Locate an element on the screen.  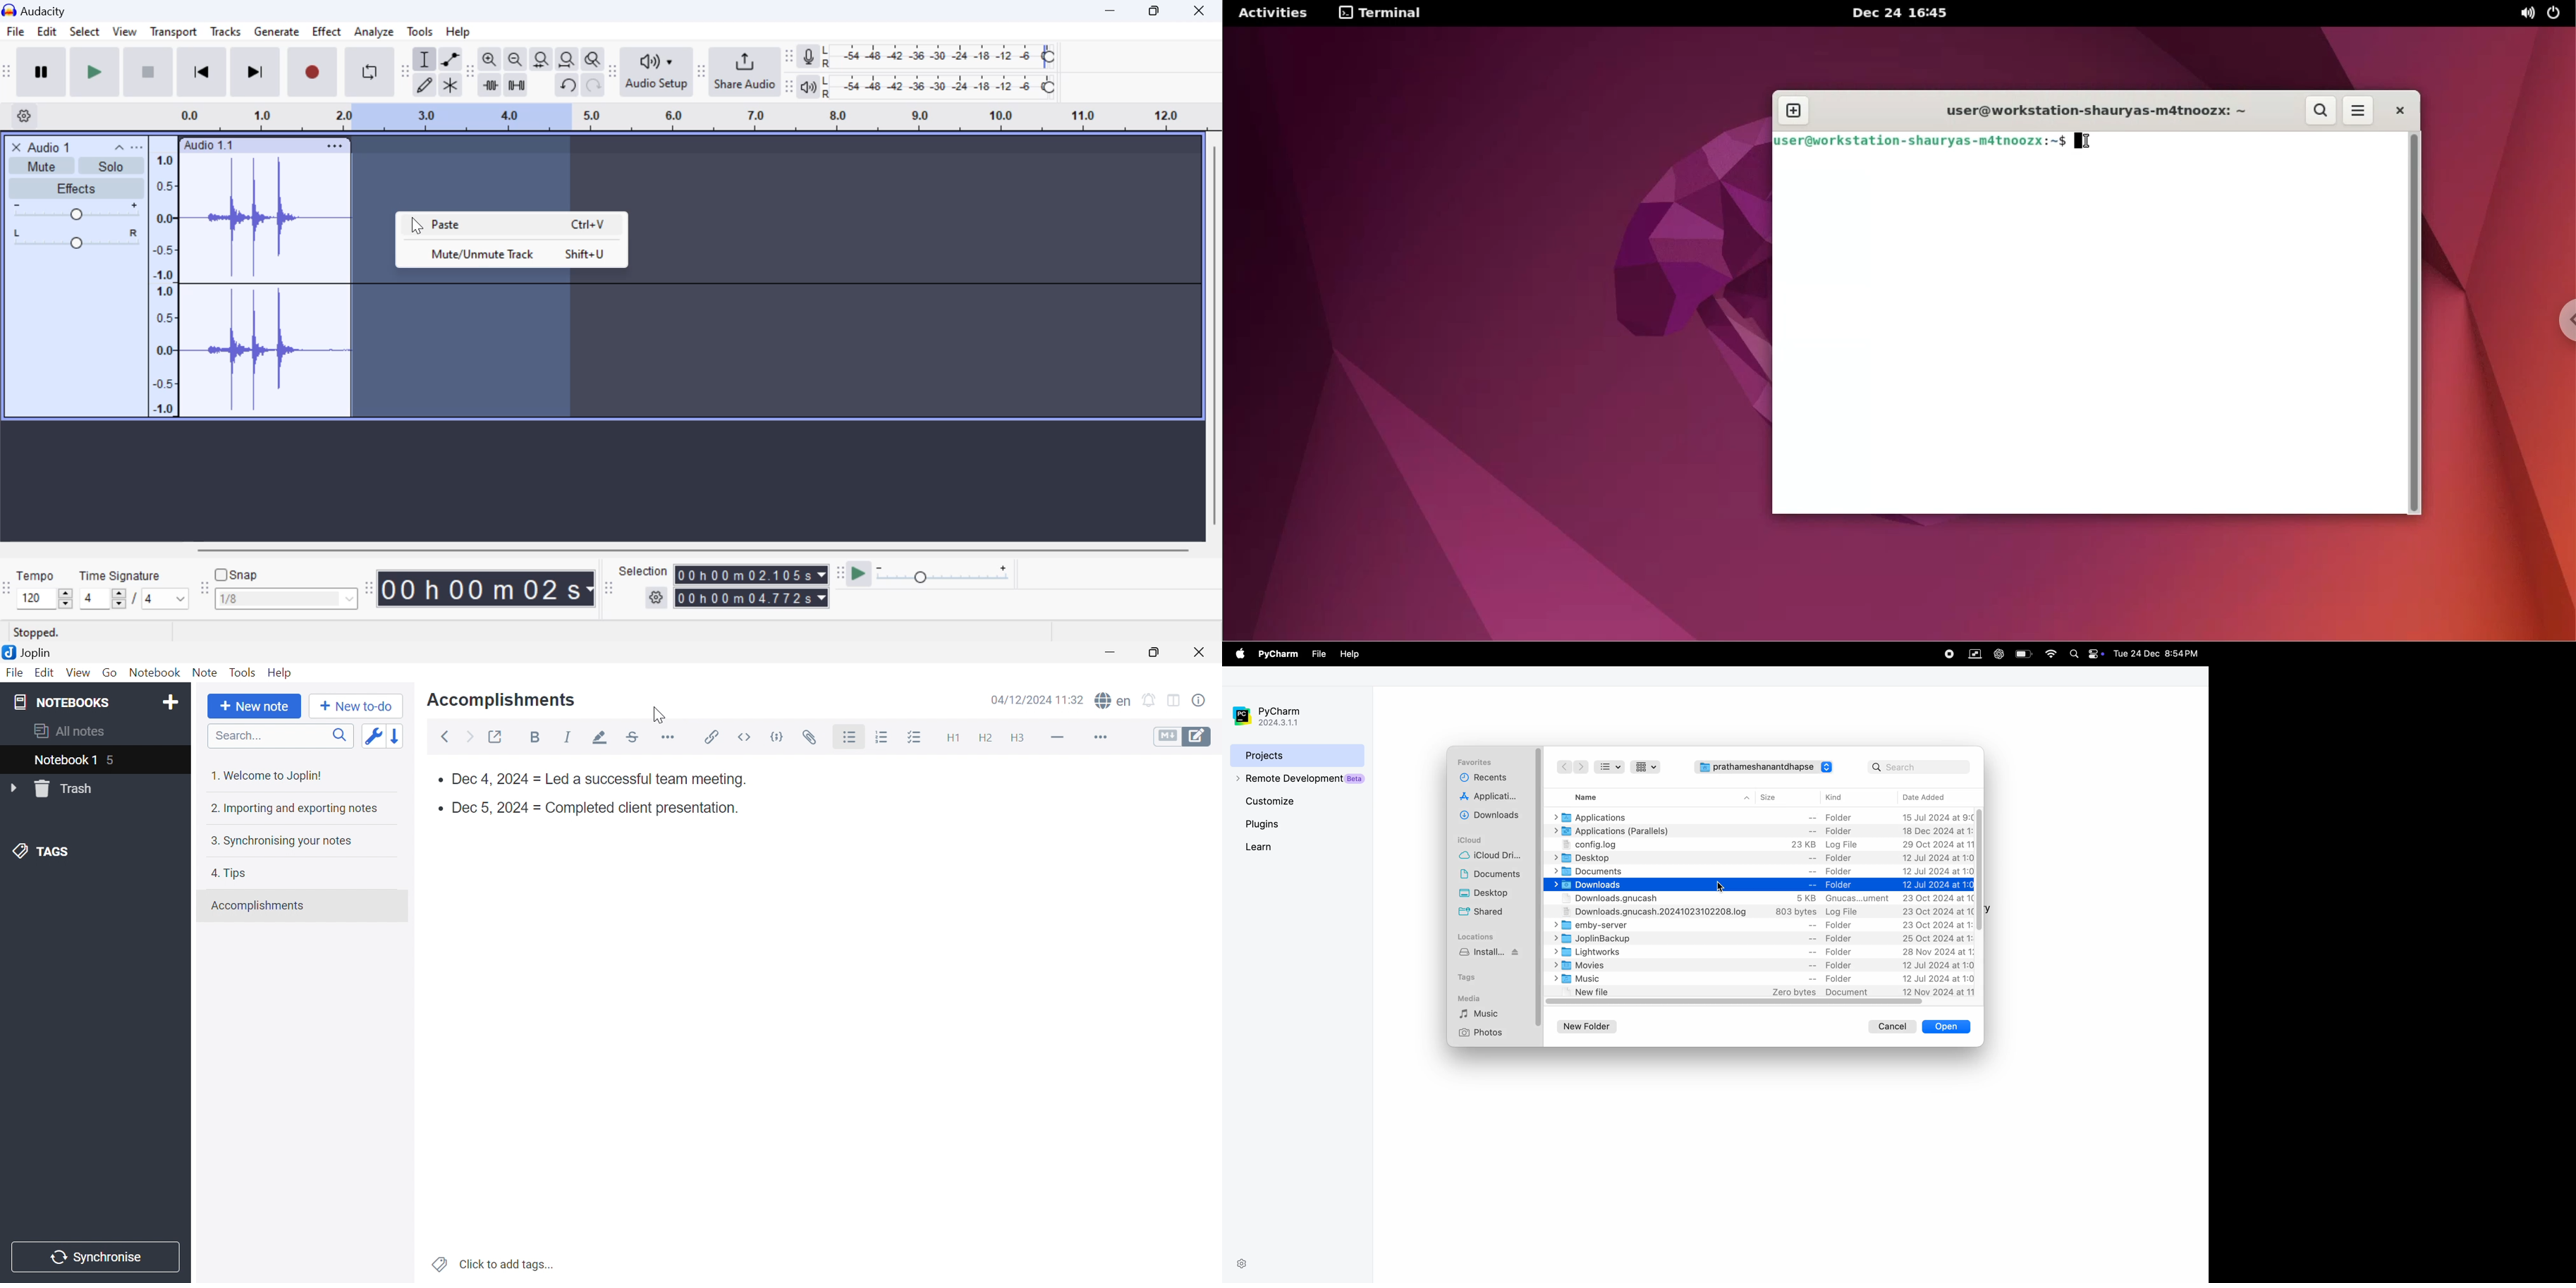
Forward is located at coordinates (469, 736).